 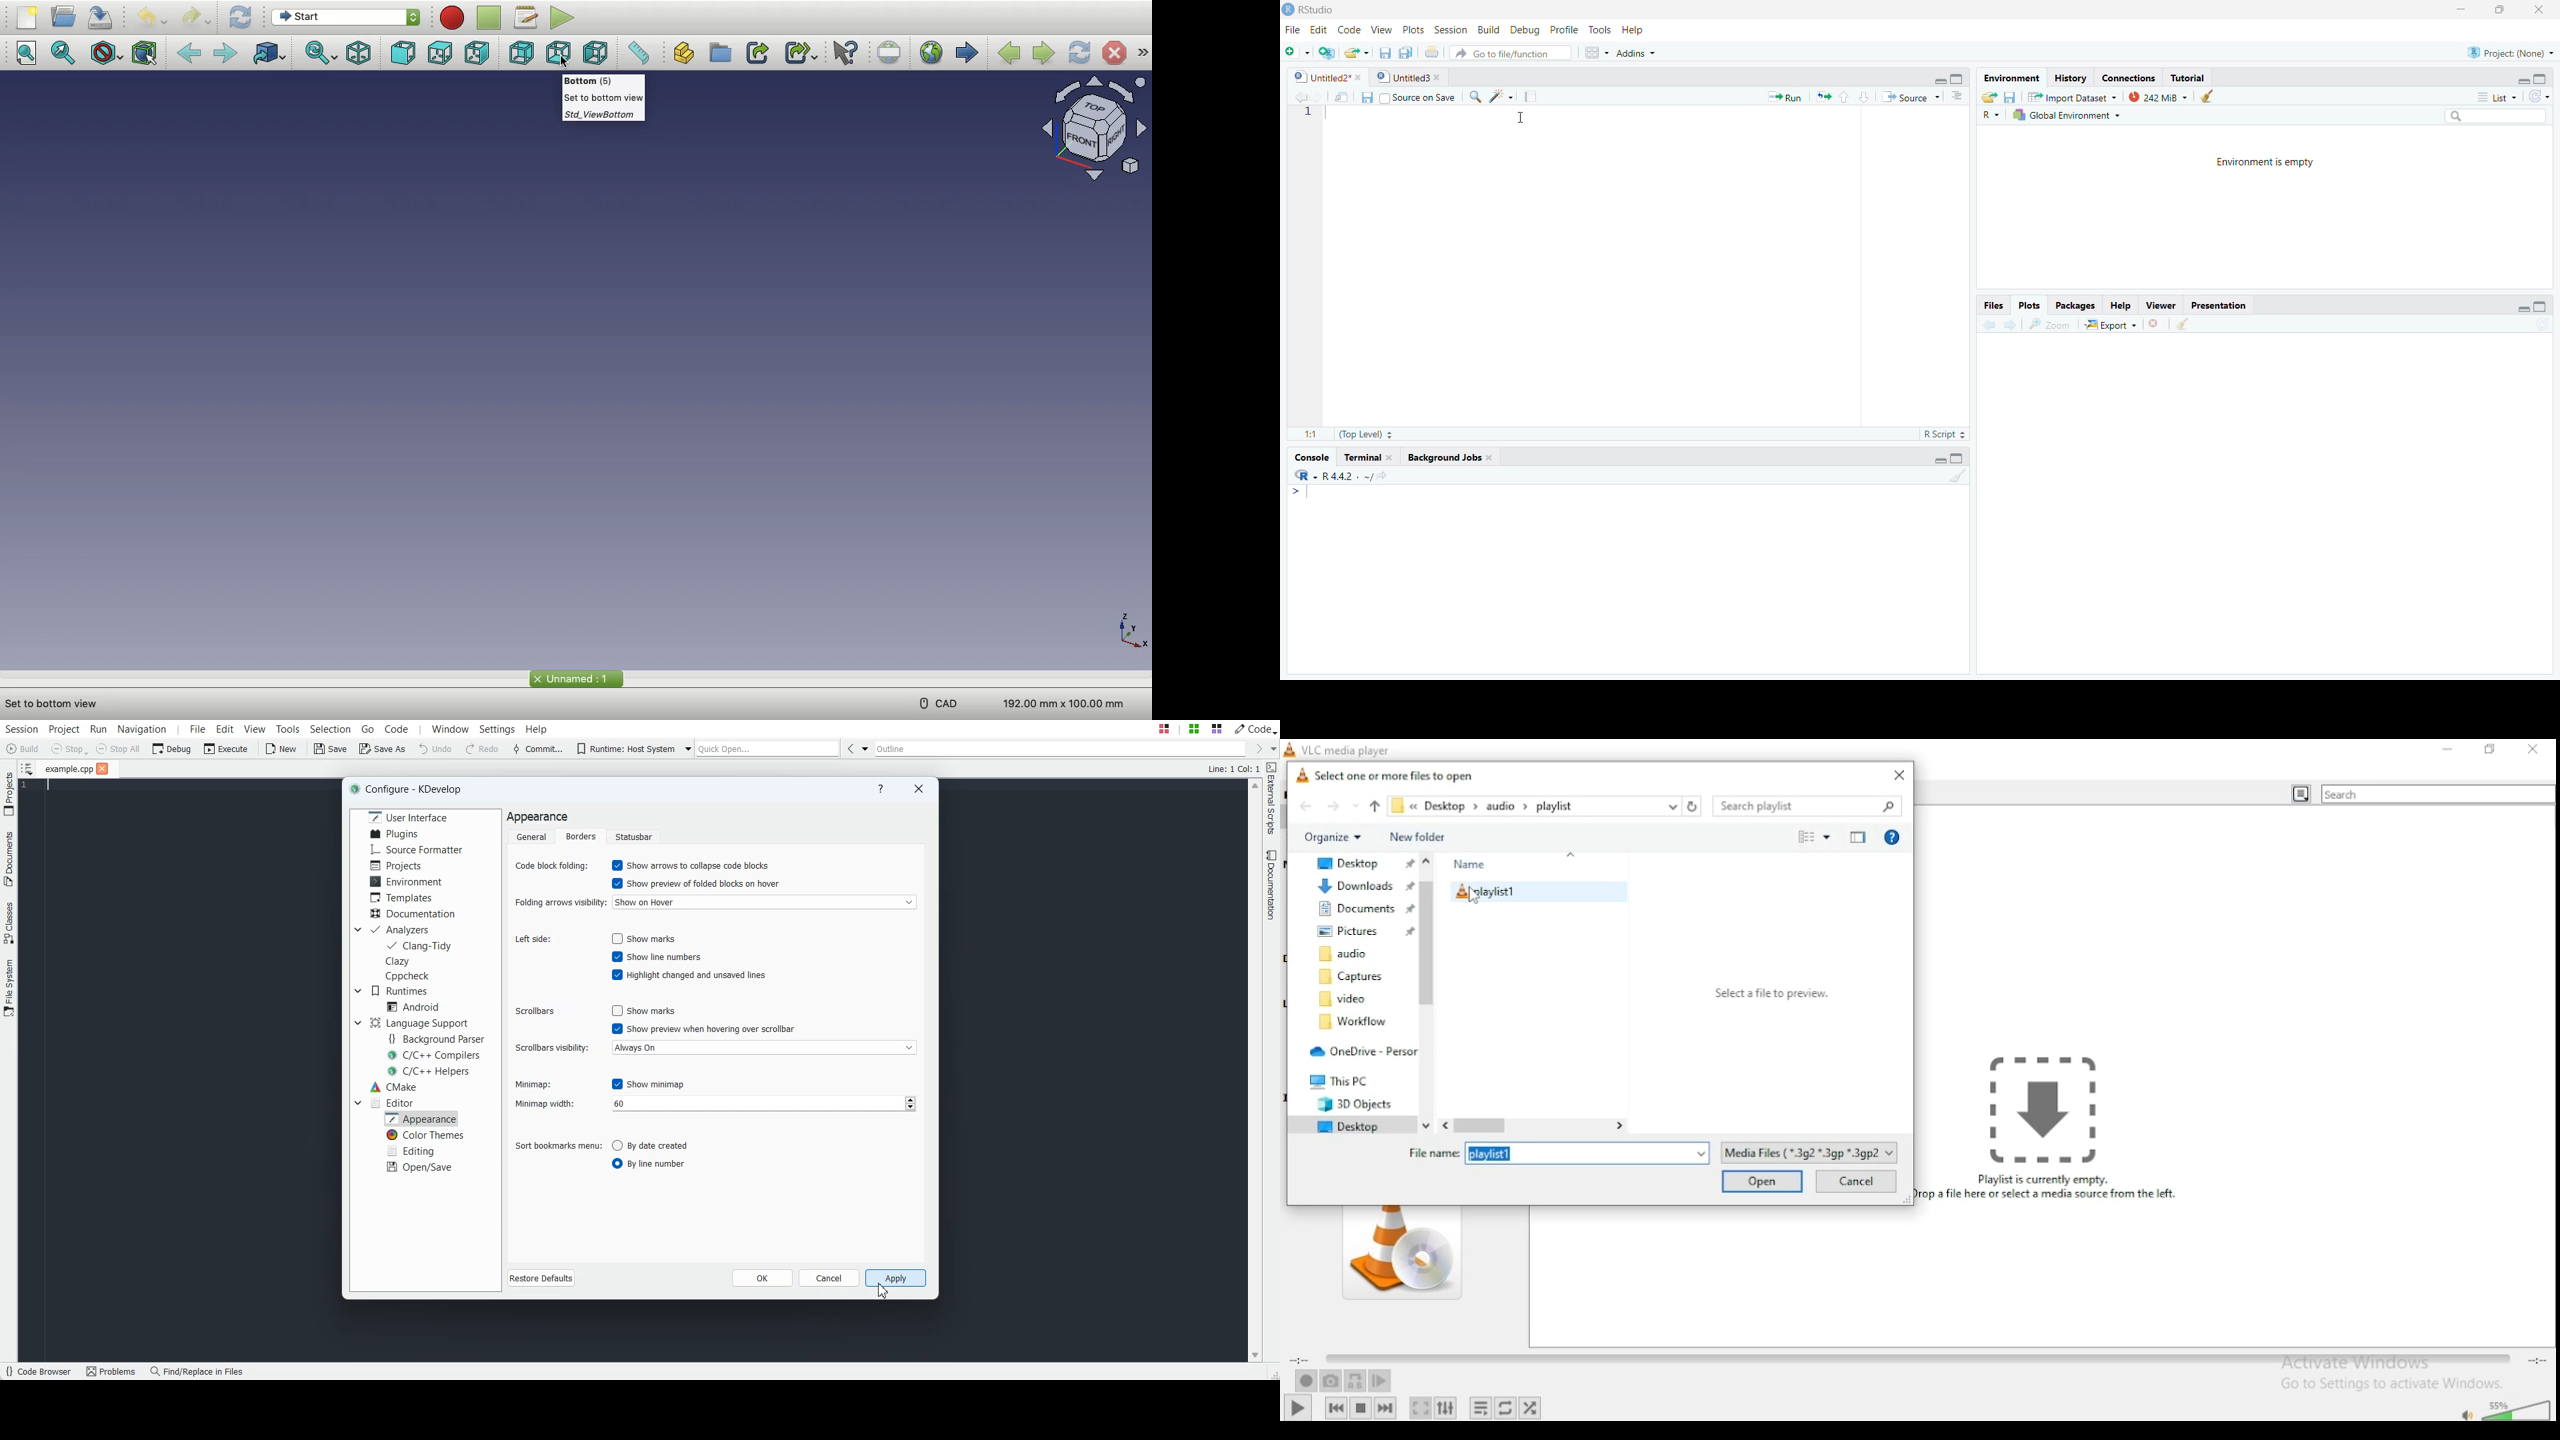 I want to click on Code, so click(x=1349, y=31).